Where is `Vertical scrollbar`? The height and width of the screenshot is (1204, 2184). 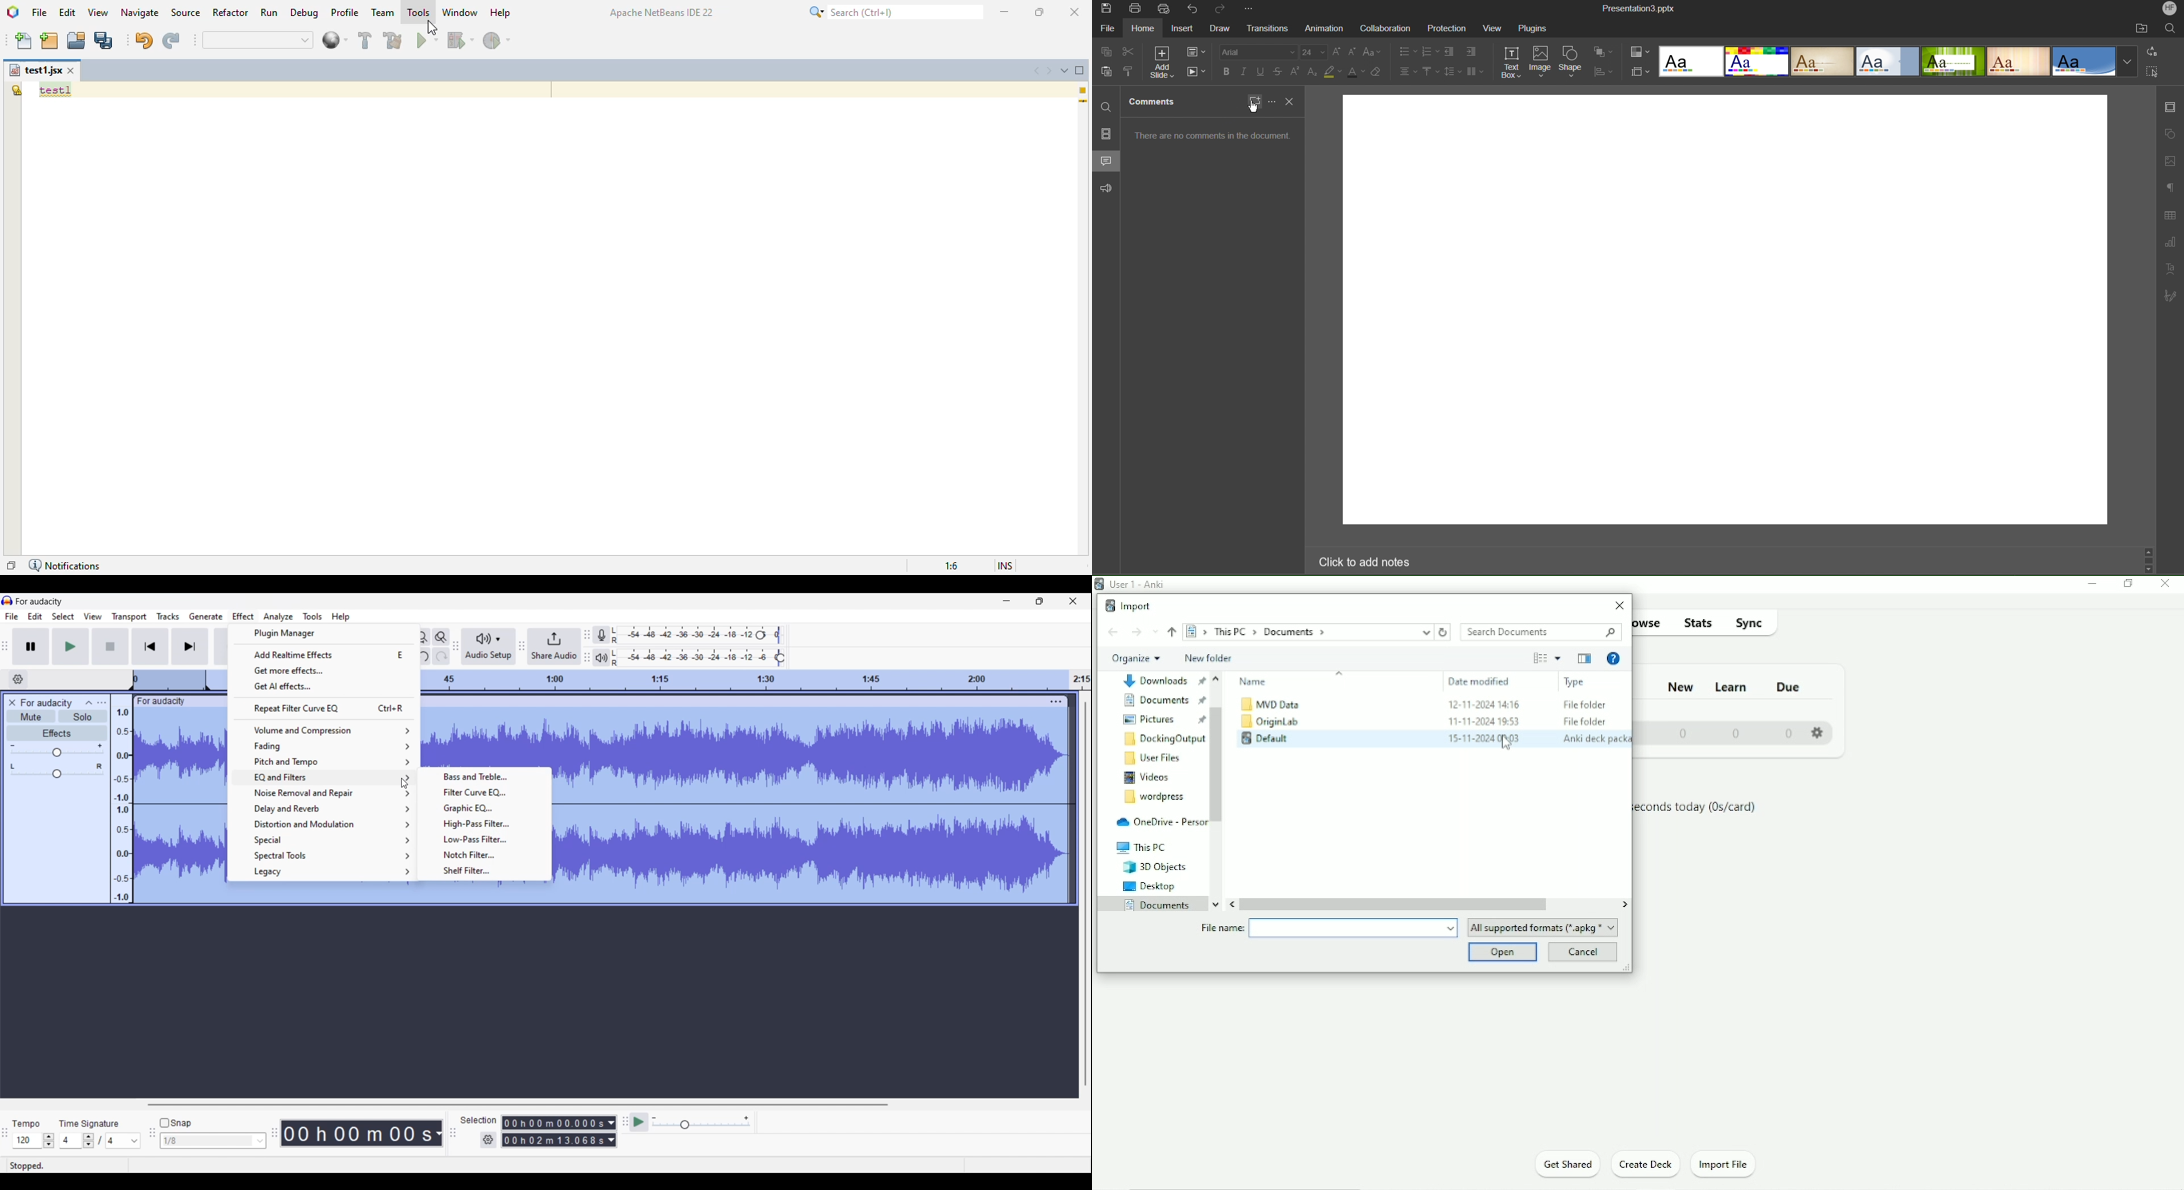
Vertical scrollbar is located at coordinates (1217, 763).